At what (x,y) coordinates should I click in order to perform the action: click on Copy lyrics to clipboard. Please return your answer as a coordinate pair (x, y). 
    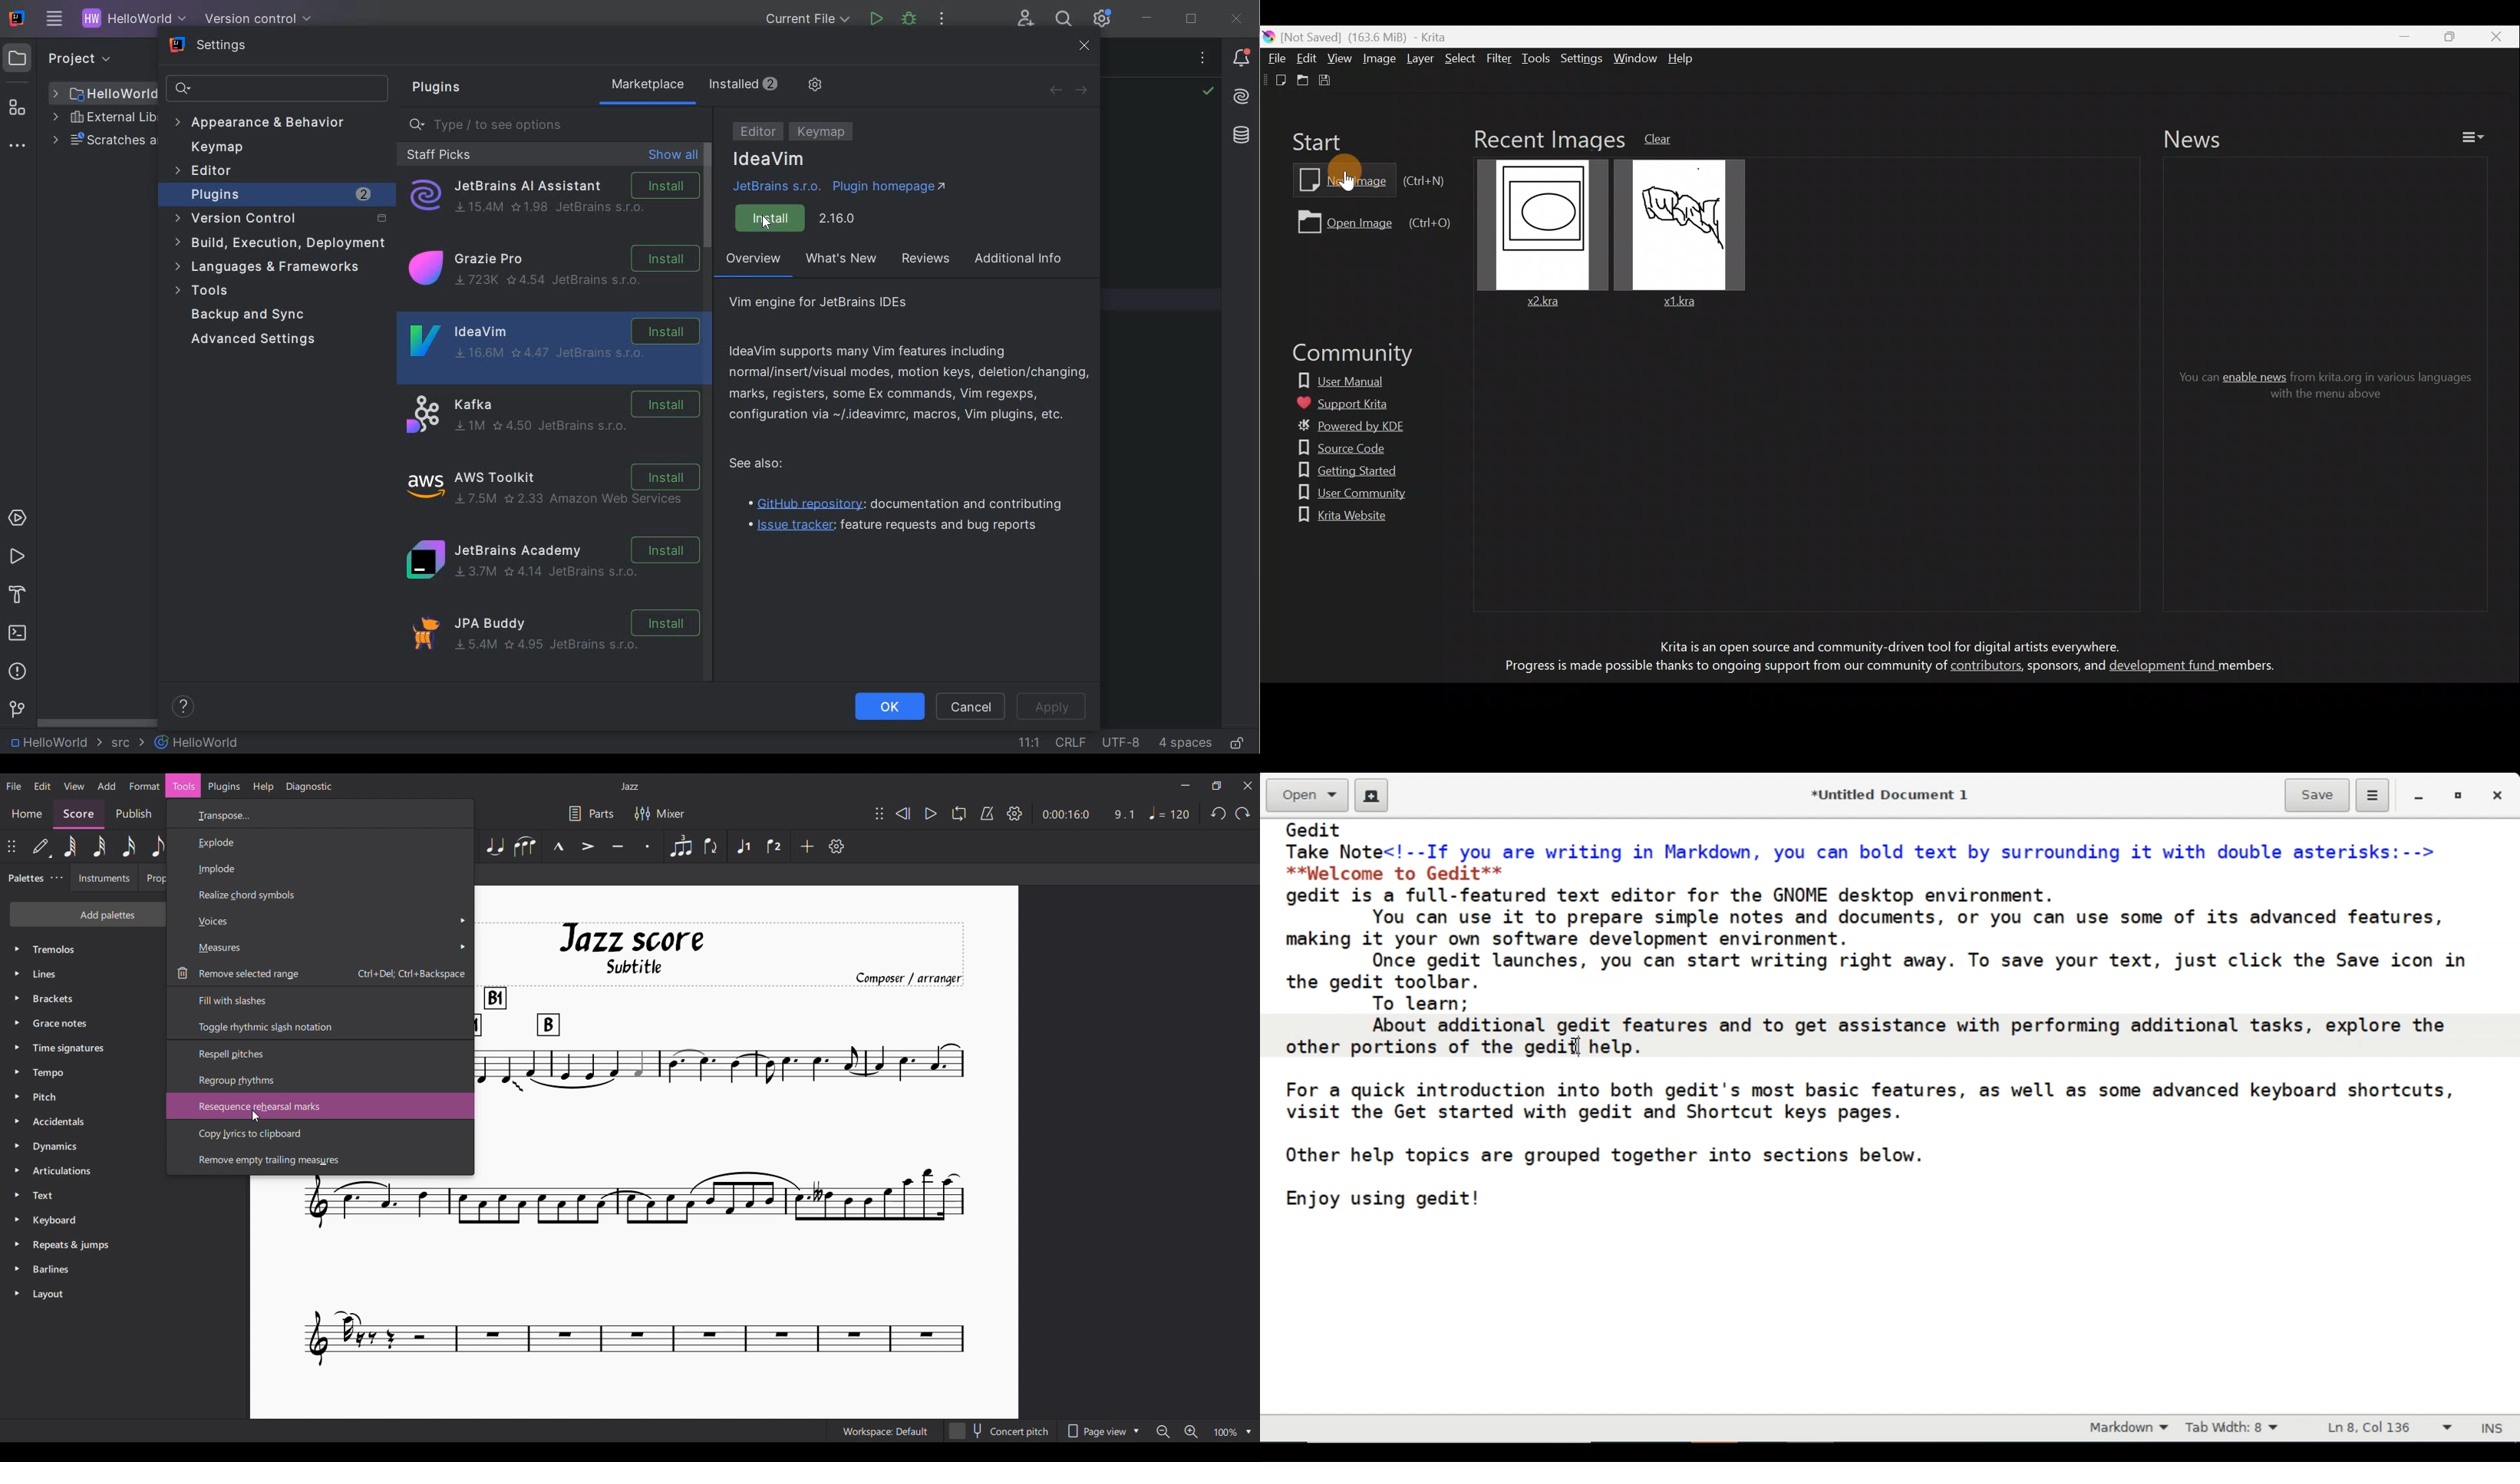
    Looking at the image, I should click on (321, 1134).